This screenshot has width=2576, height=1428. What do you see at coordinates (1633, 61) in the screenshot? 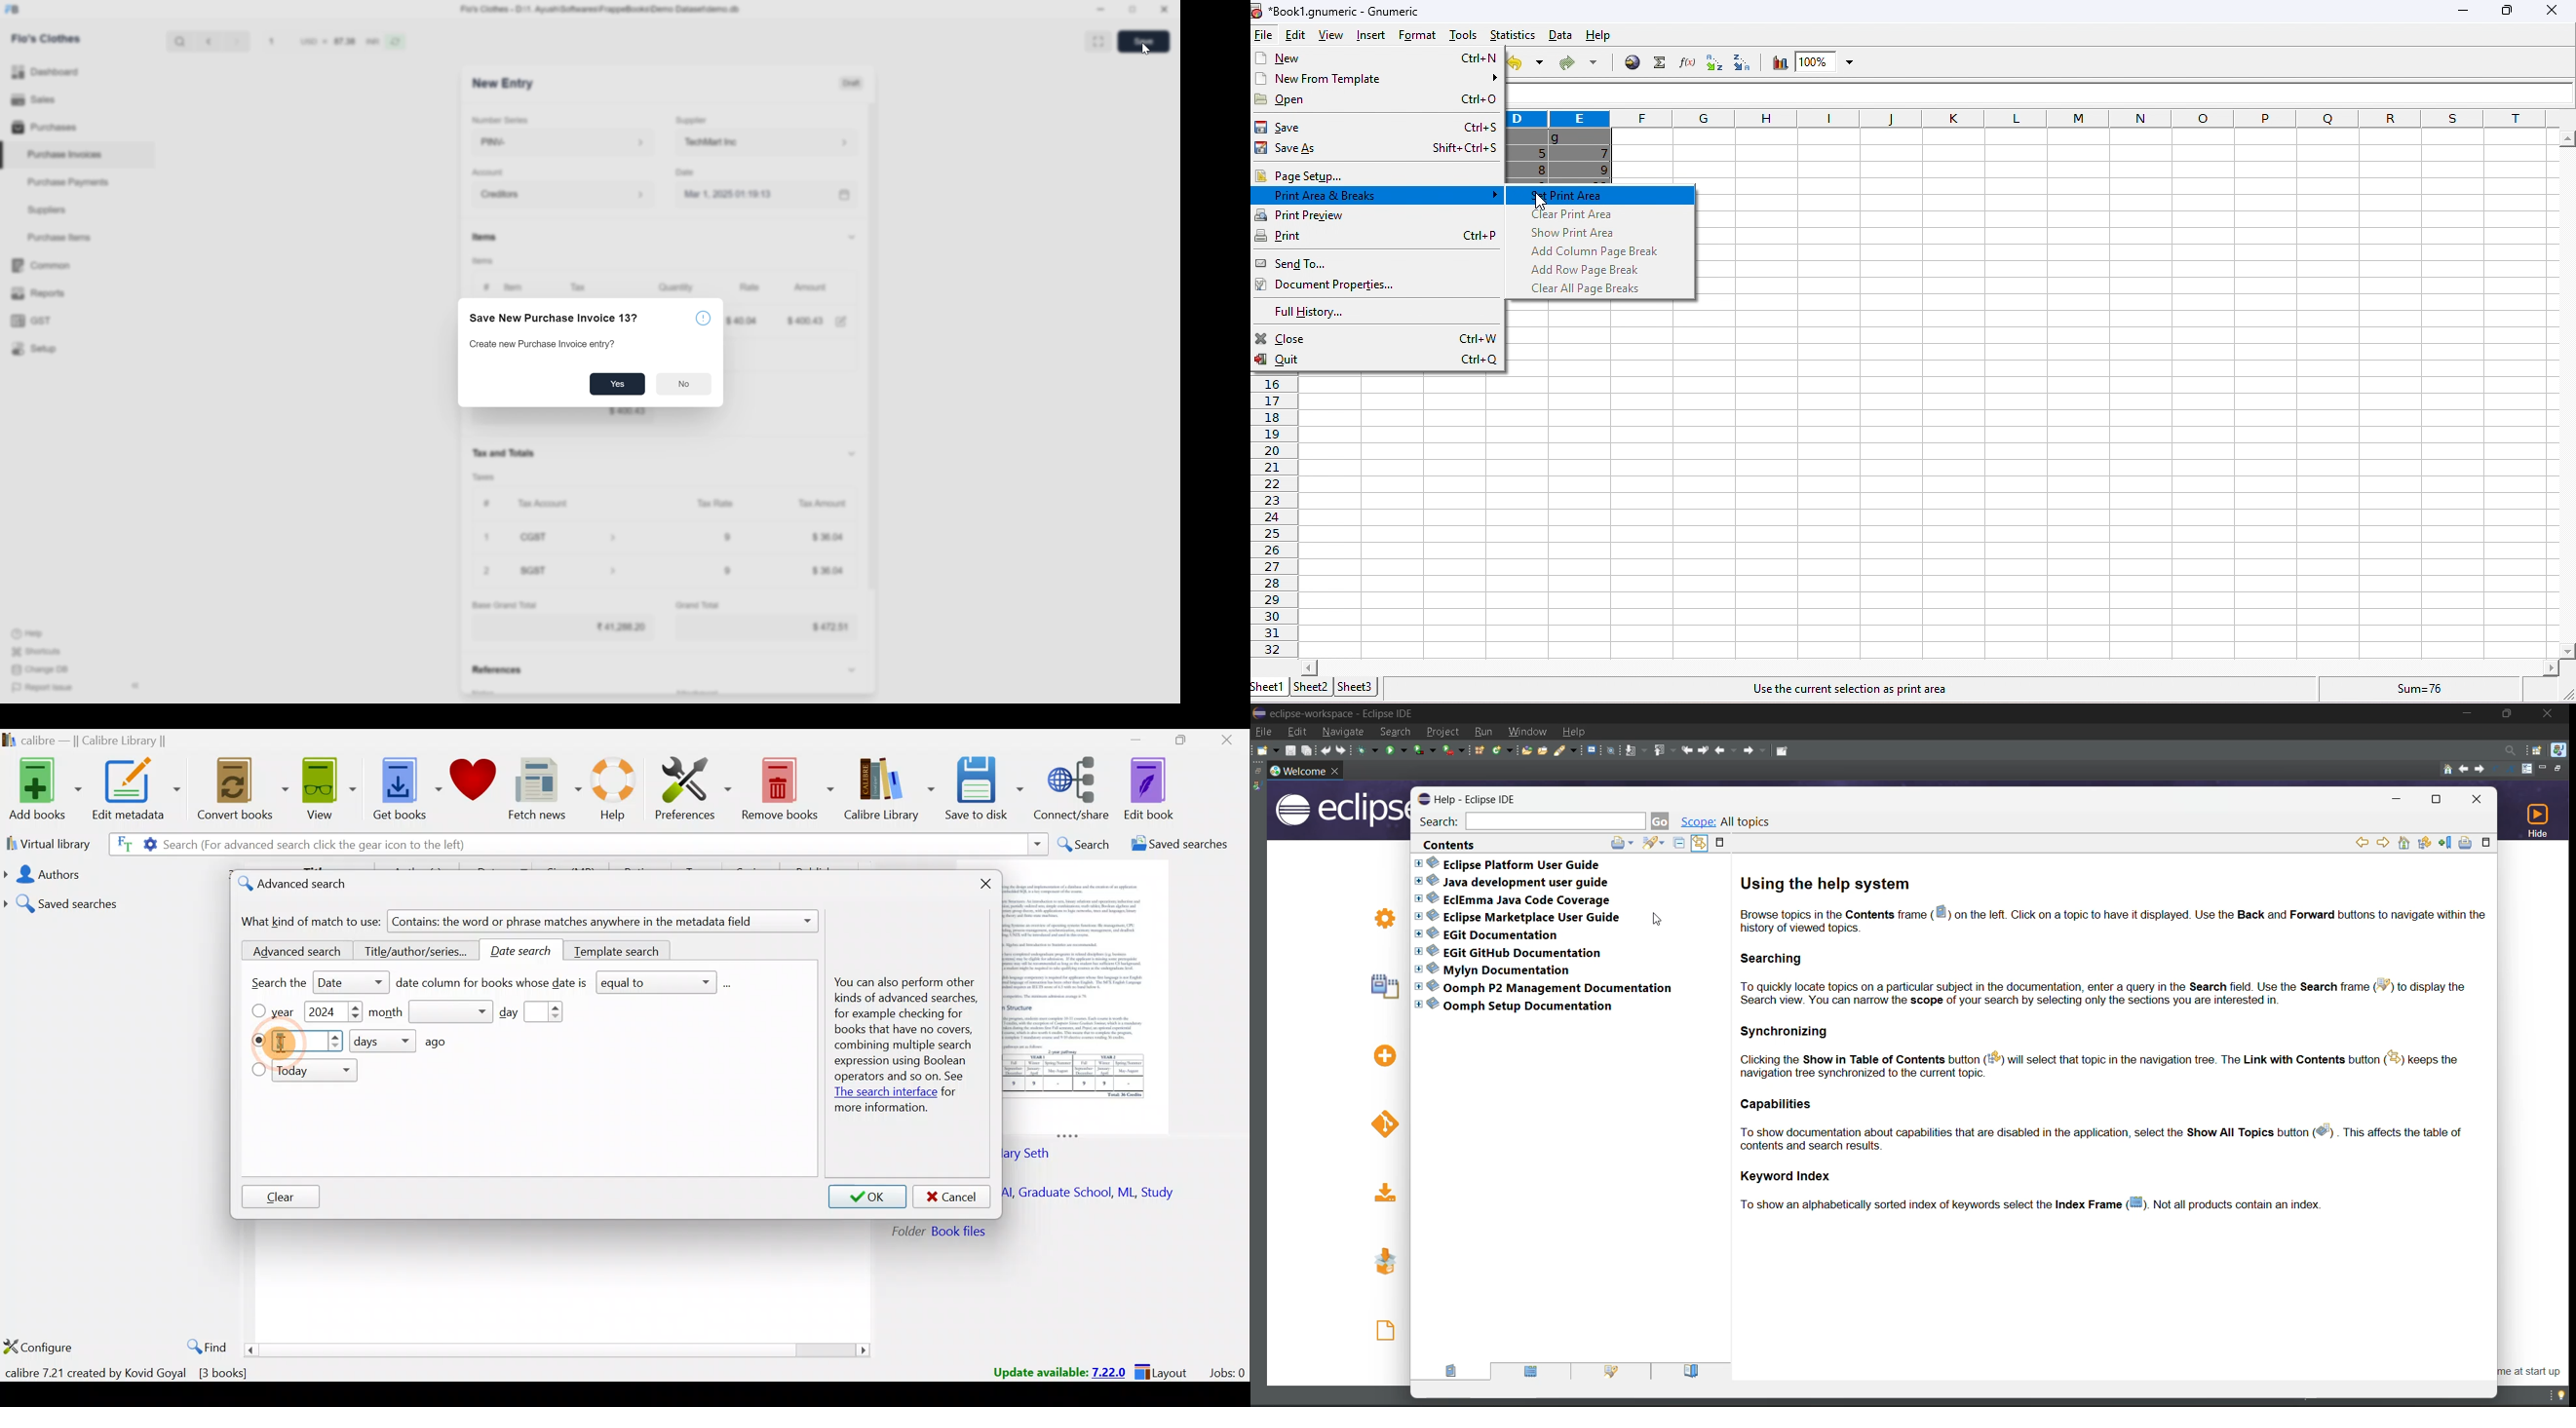
I see `insert hyperlink` at bounding box center [1633, 61].